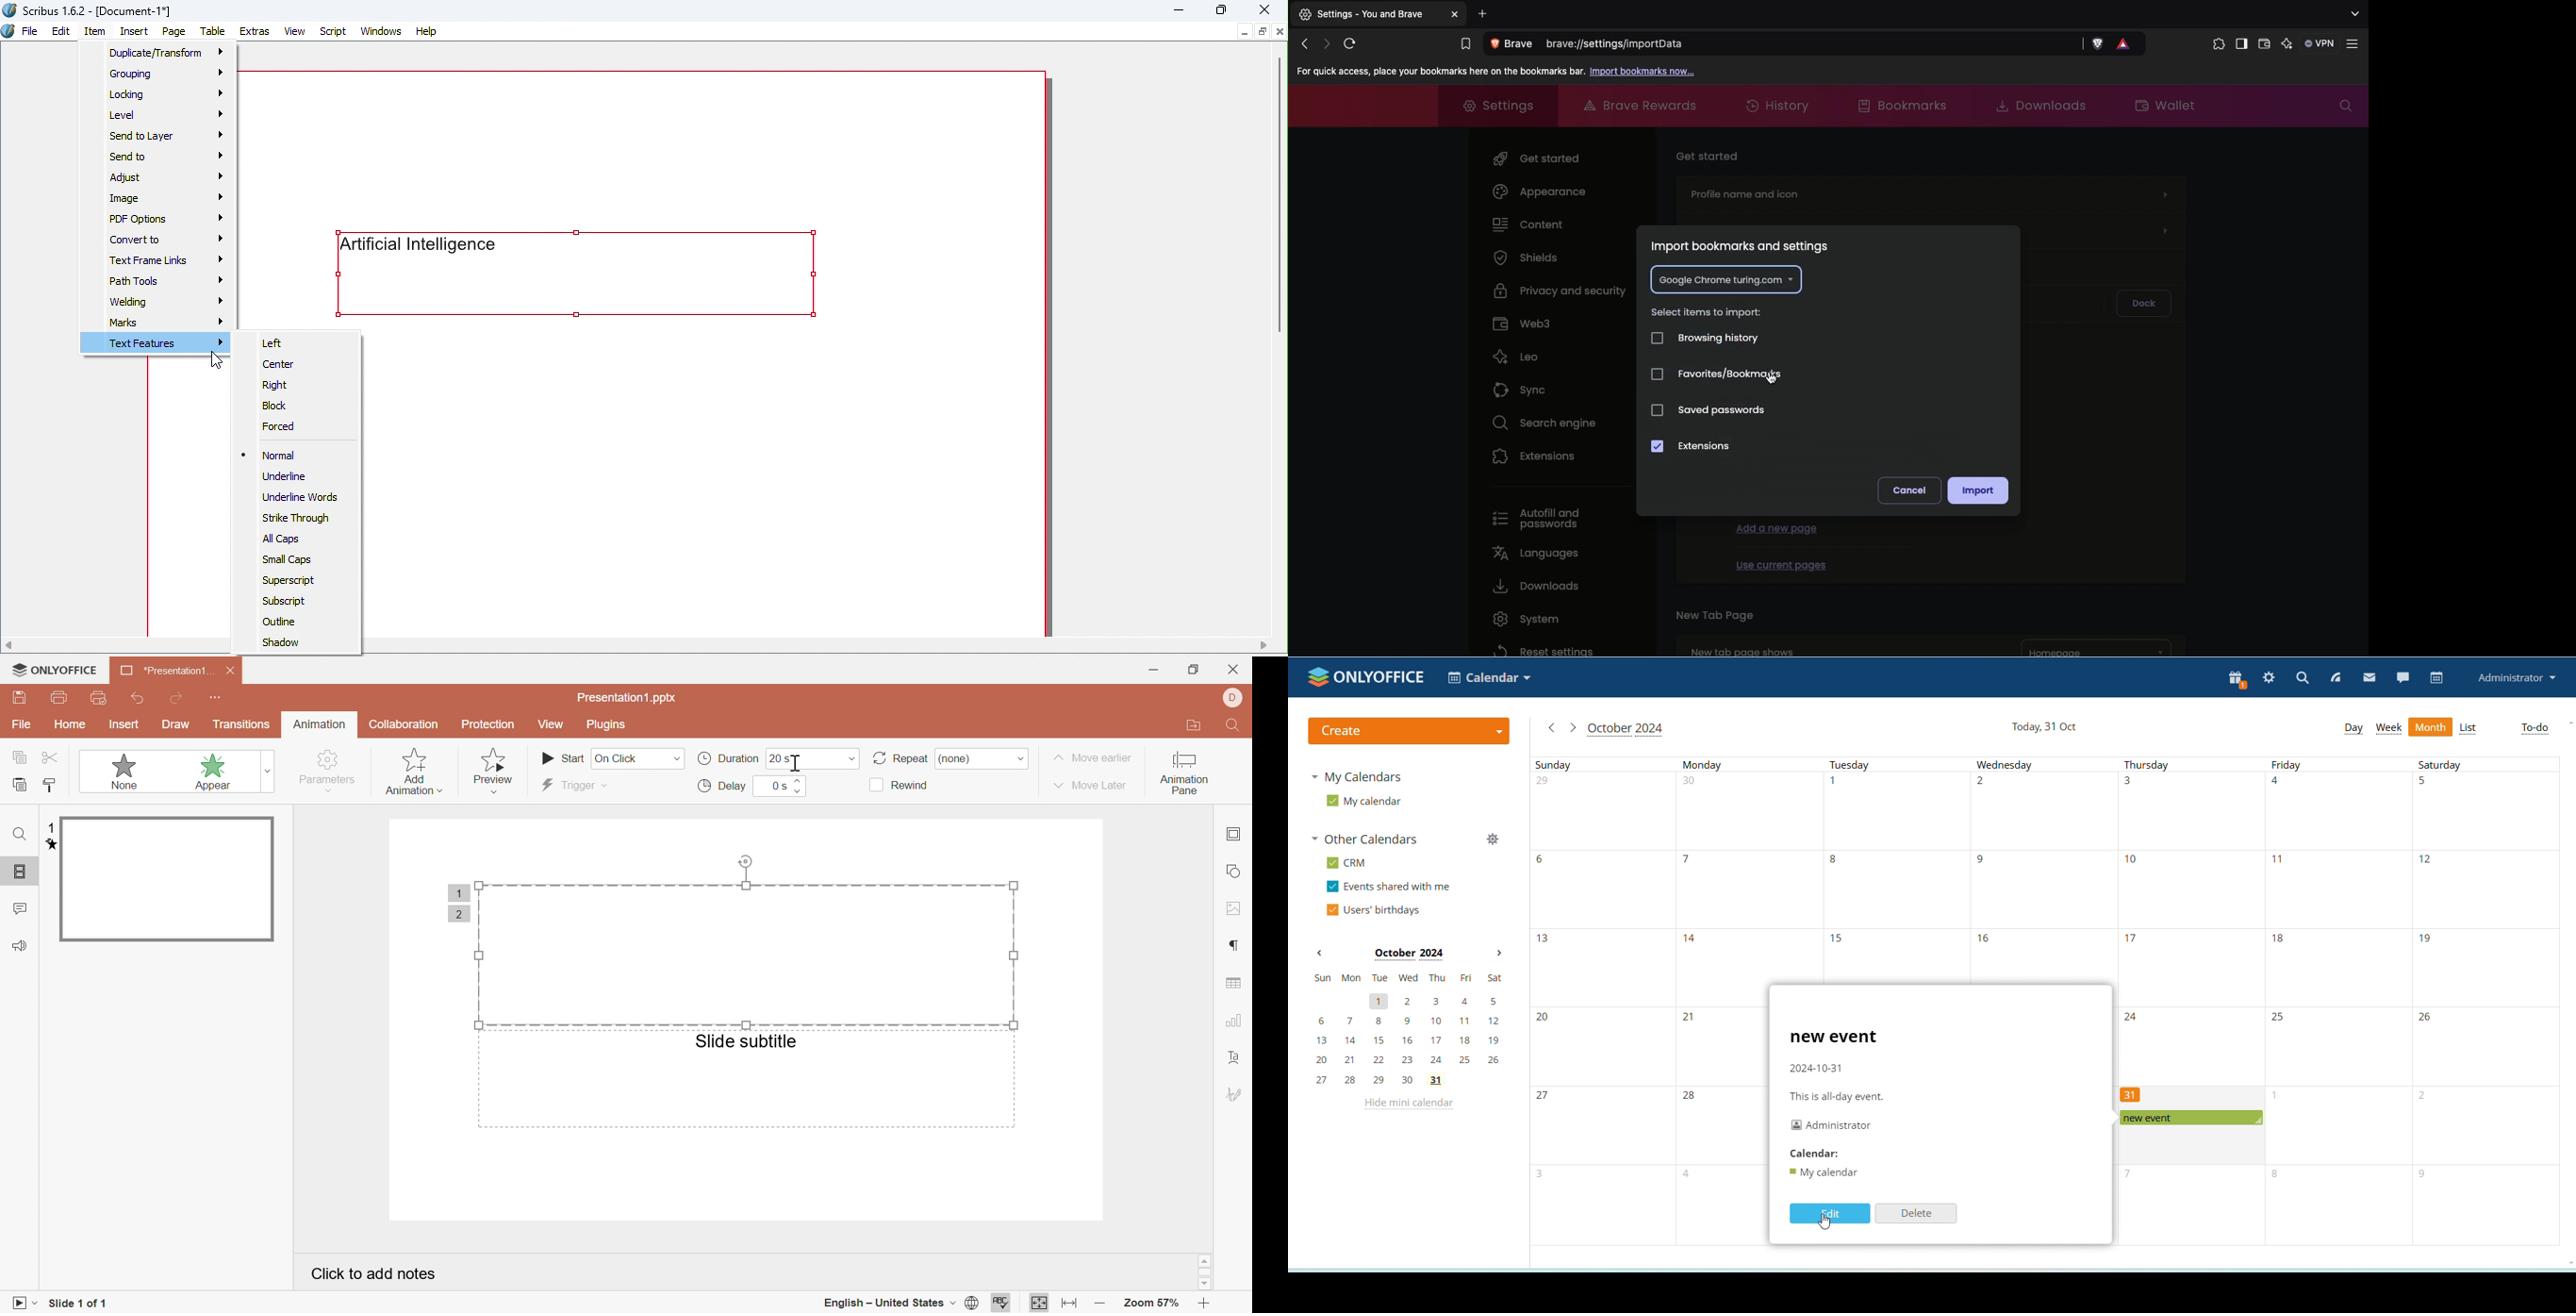 This screenshot has width=2576, height=1316. I want to click on Level, so click(172, 114).